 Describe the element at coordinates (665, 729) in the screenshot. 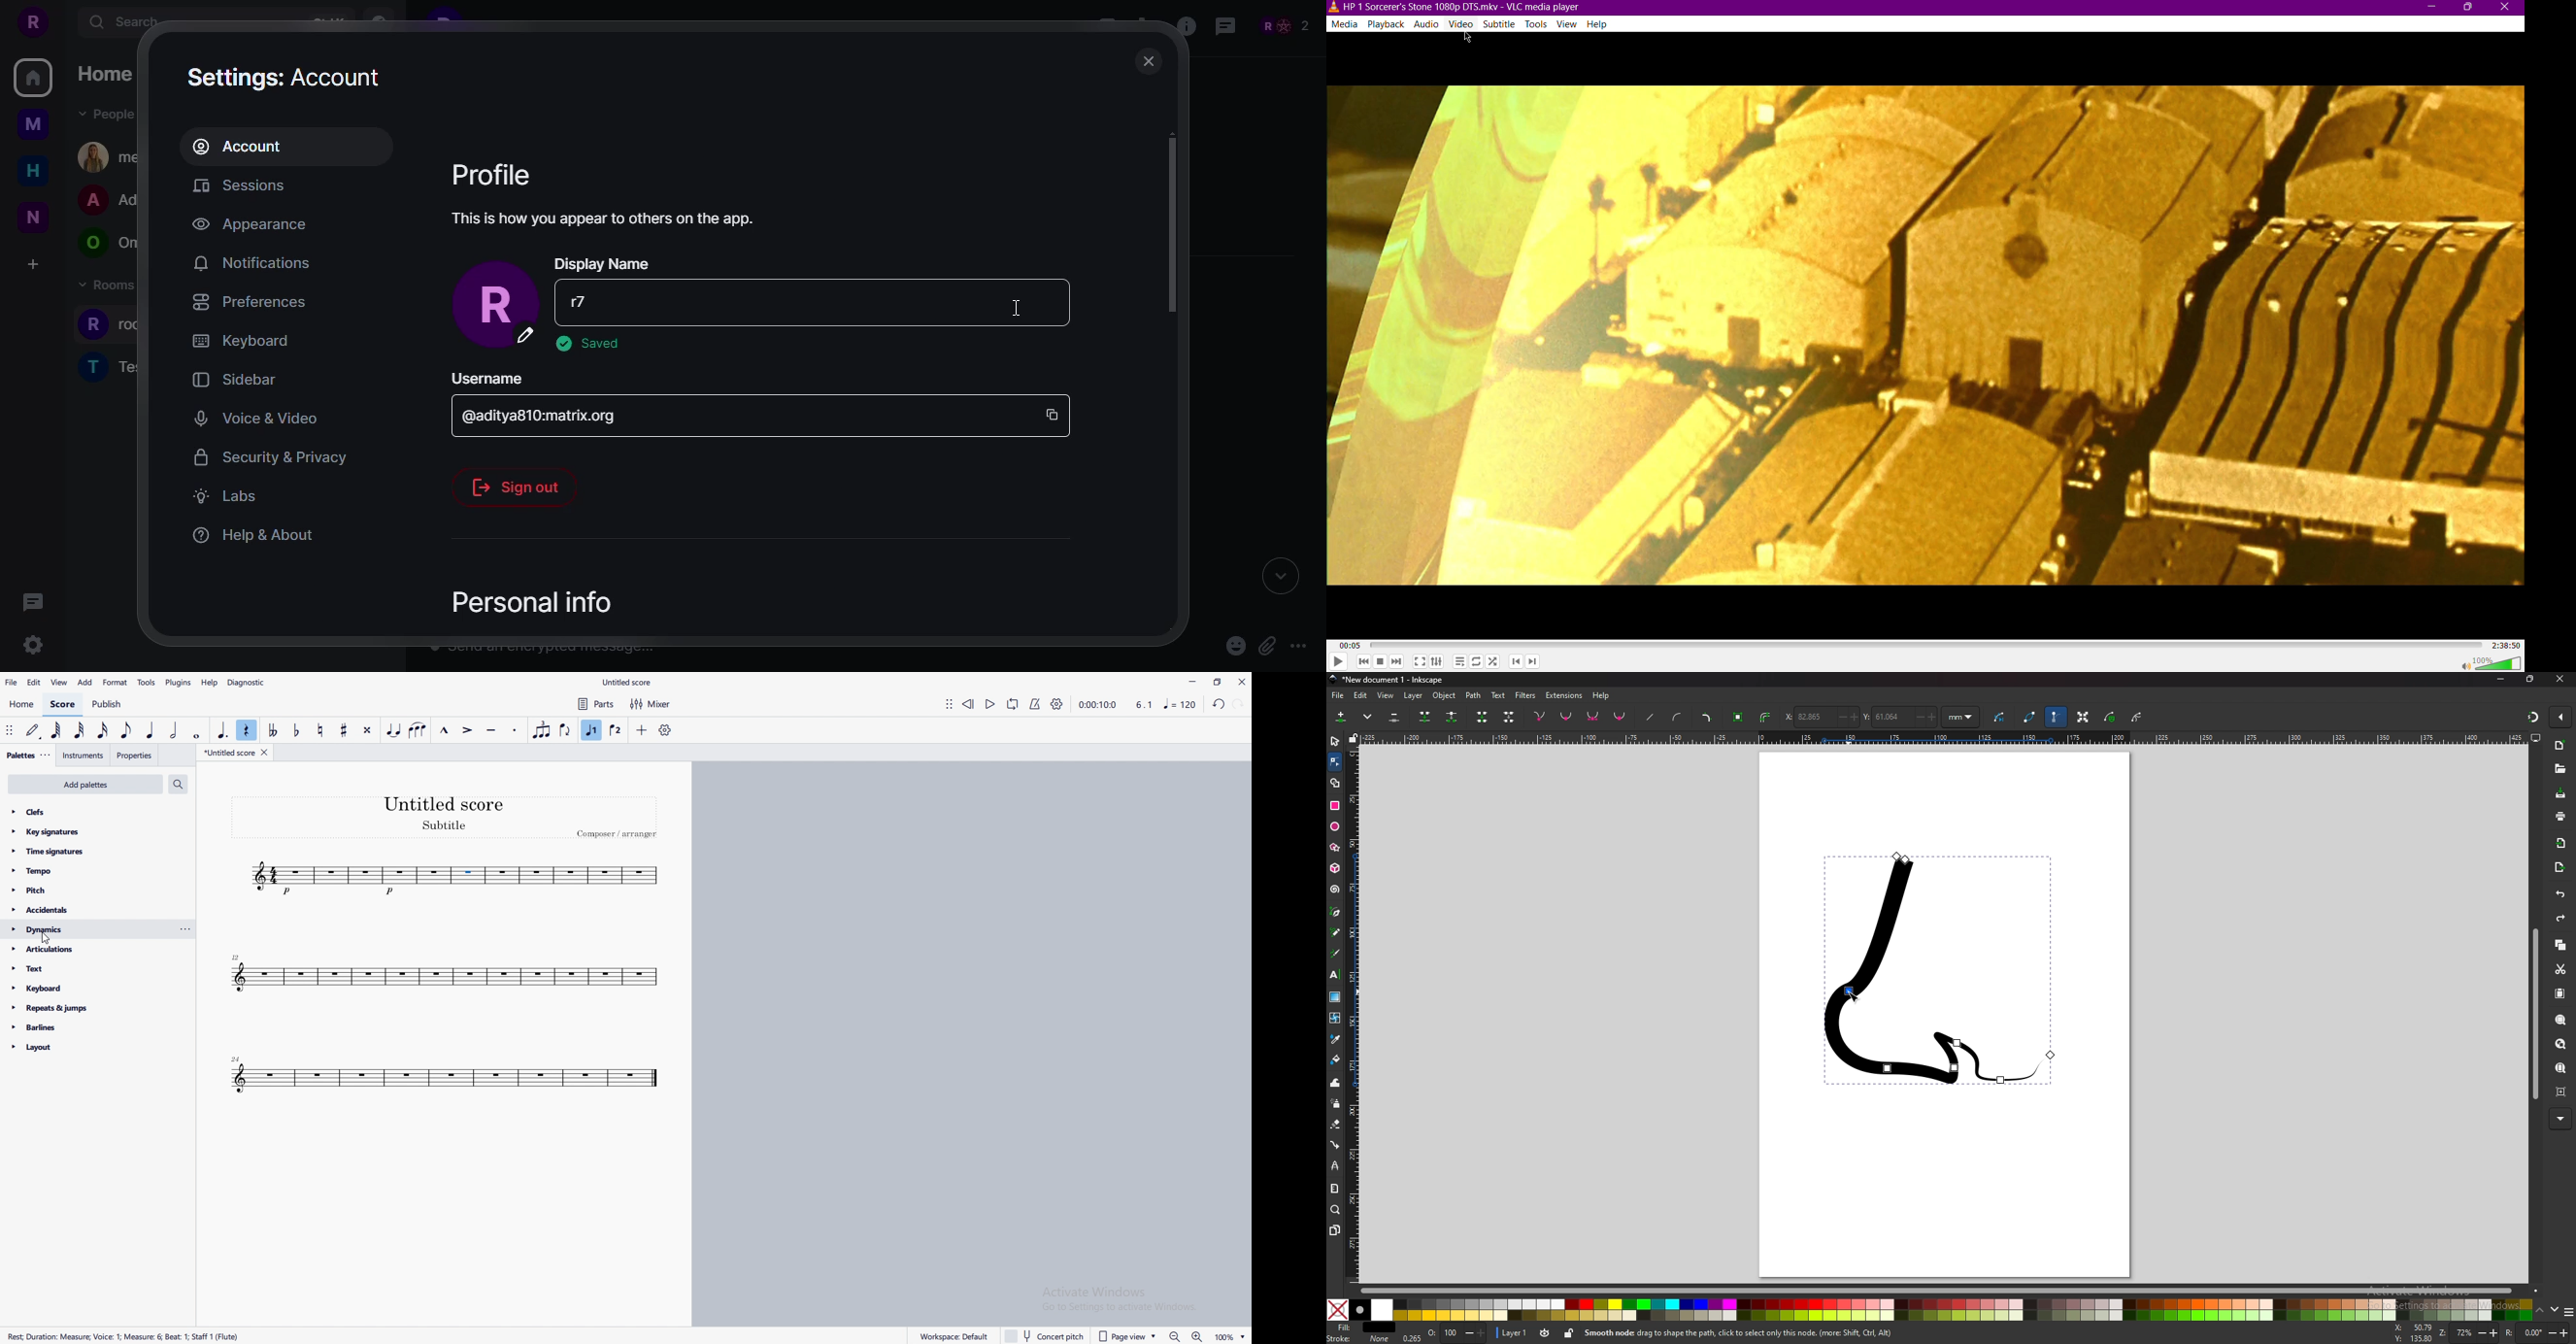

I see `customize toolbar` at that location.